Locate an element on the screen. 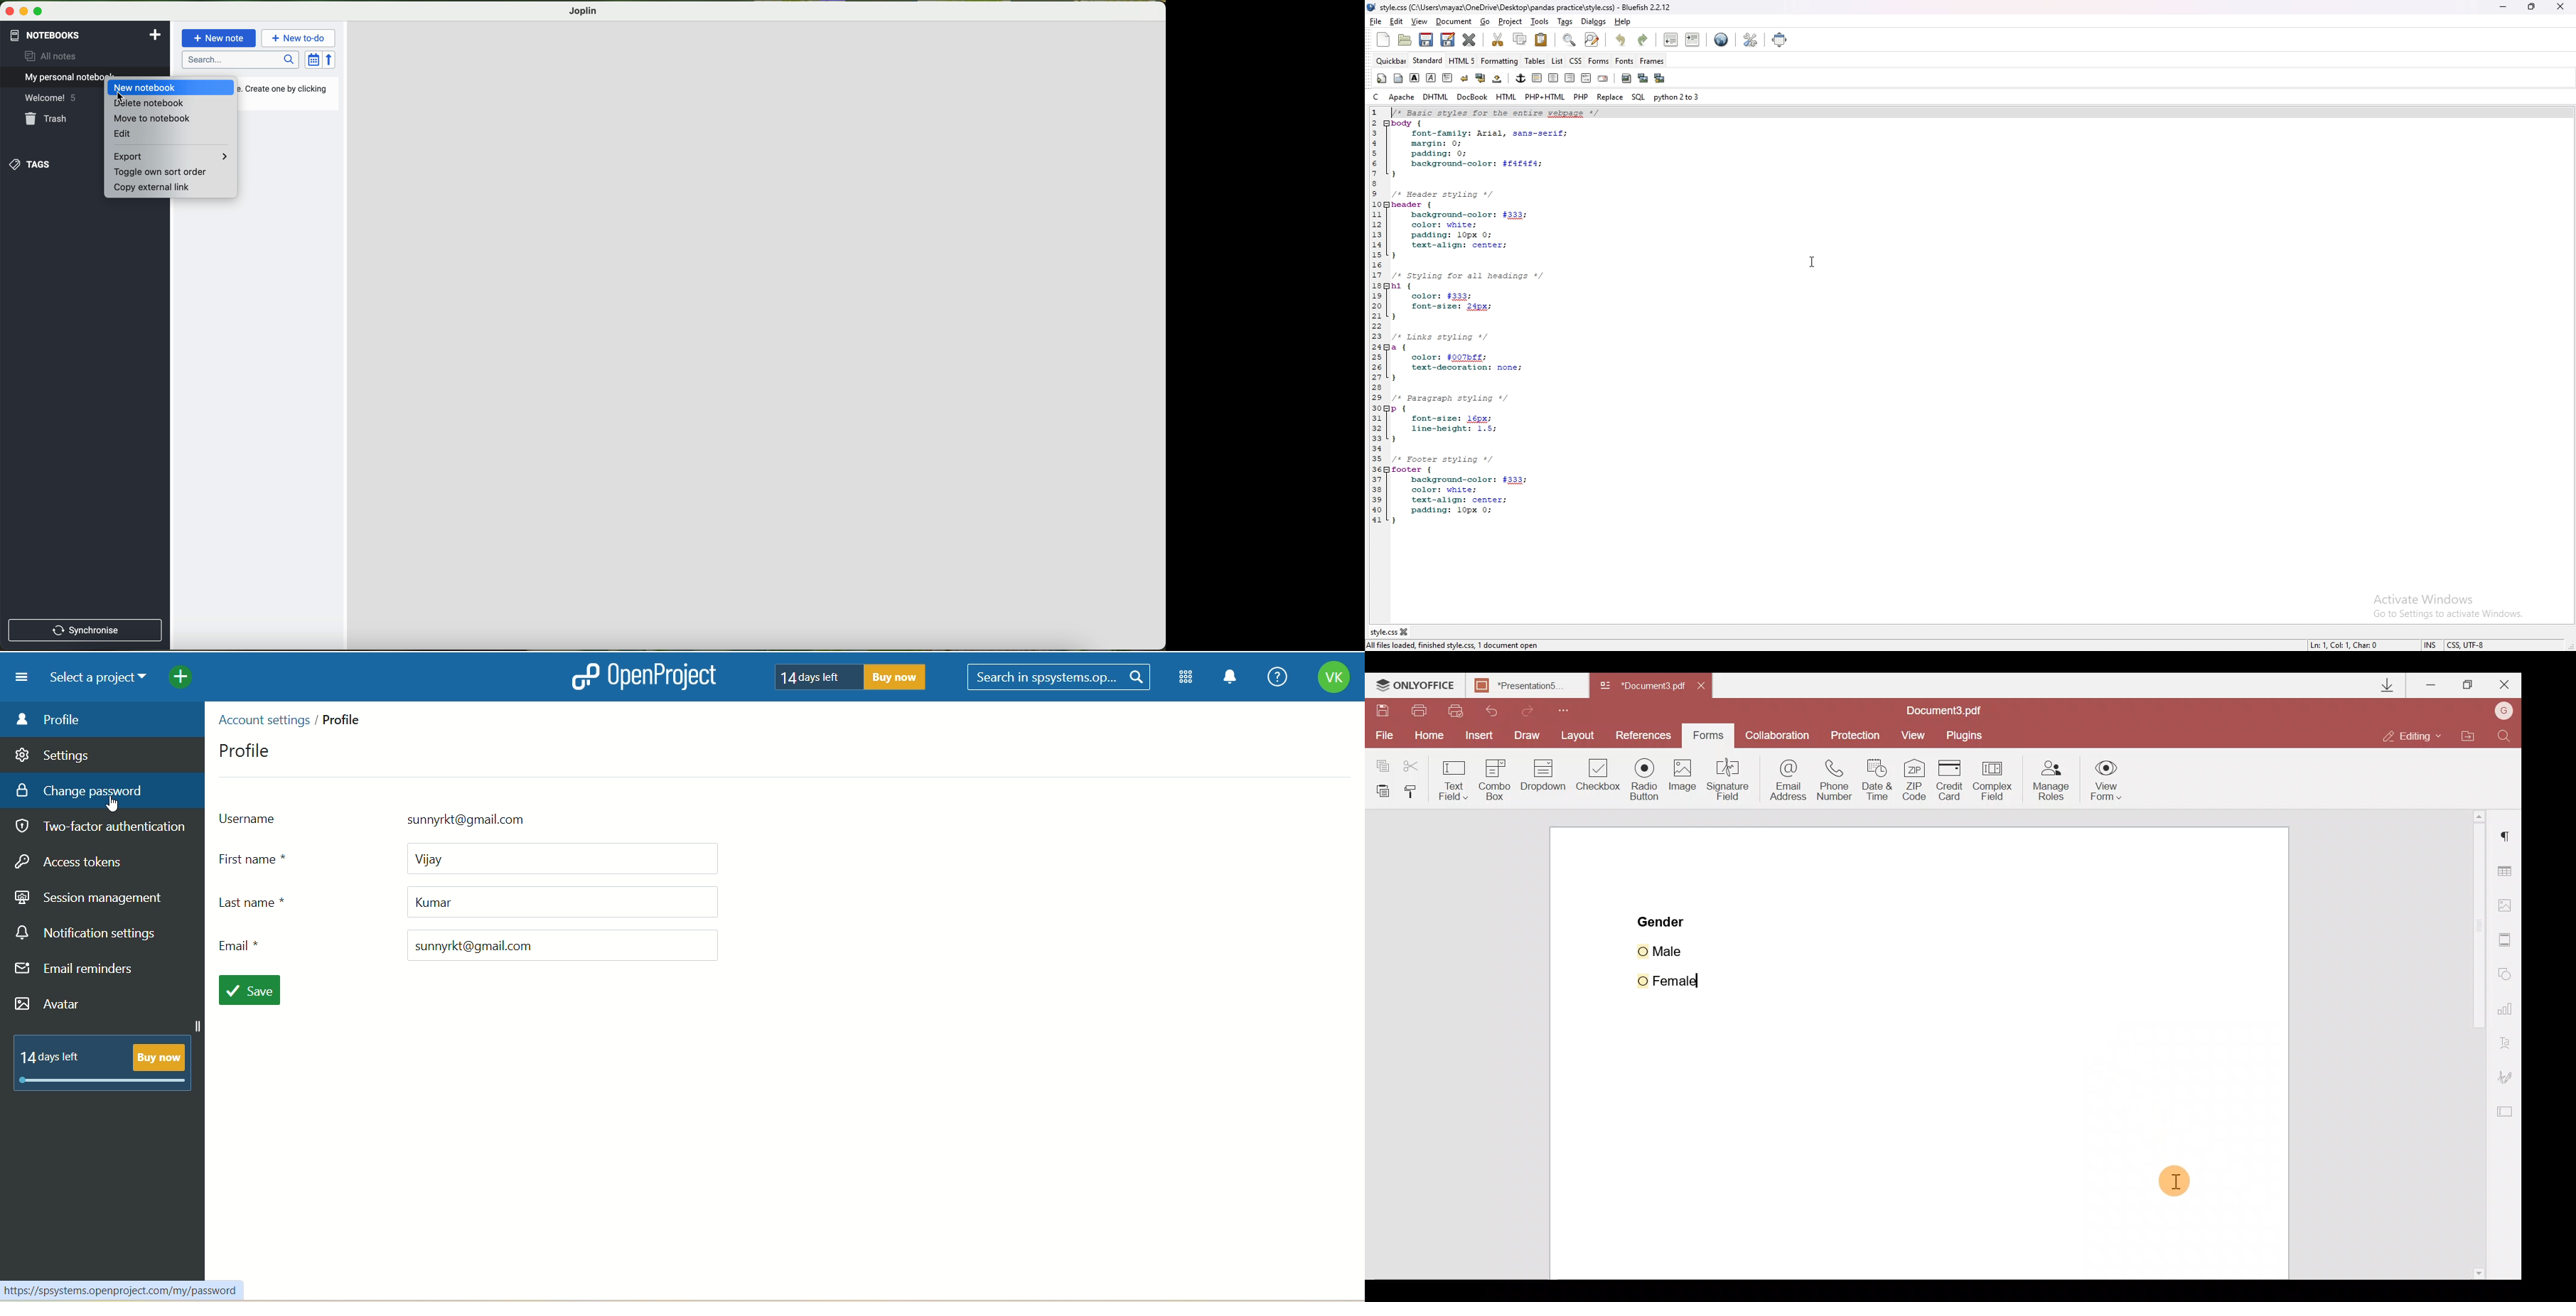  close is located at coordinates (10, 11).